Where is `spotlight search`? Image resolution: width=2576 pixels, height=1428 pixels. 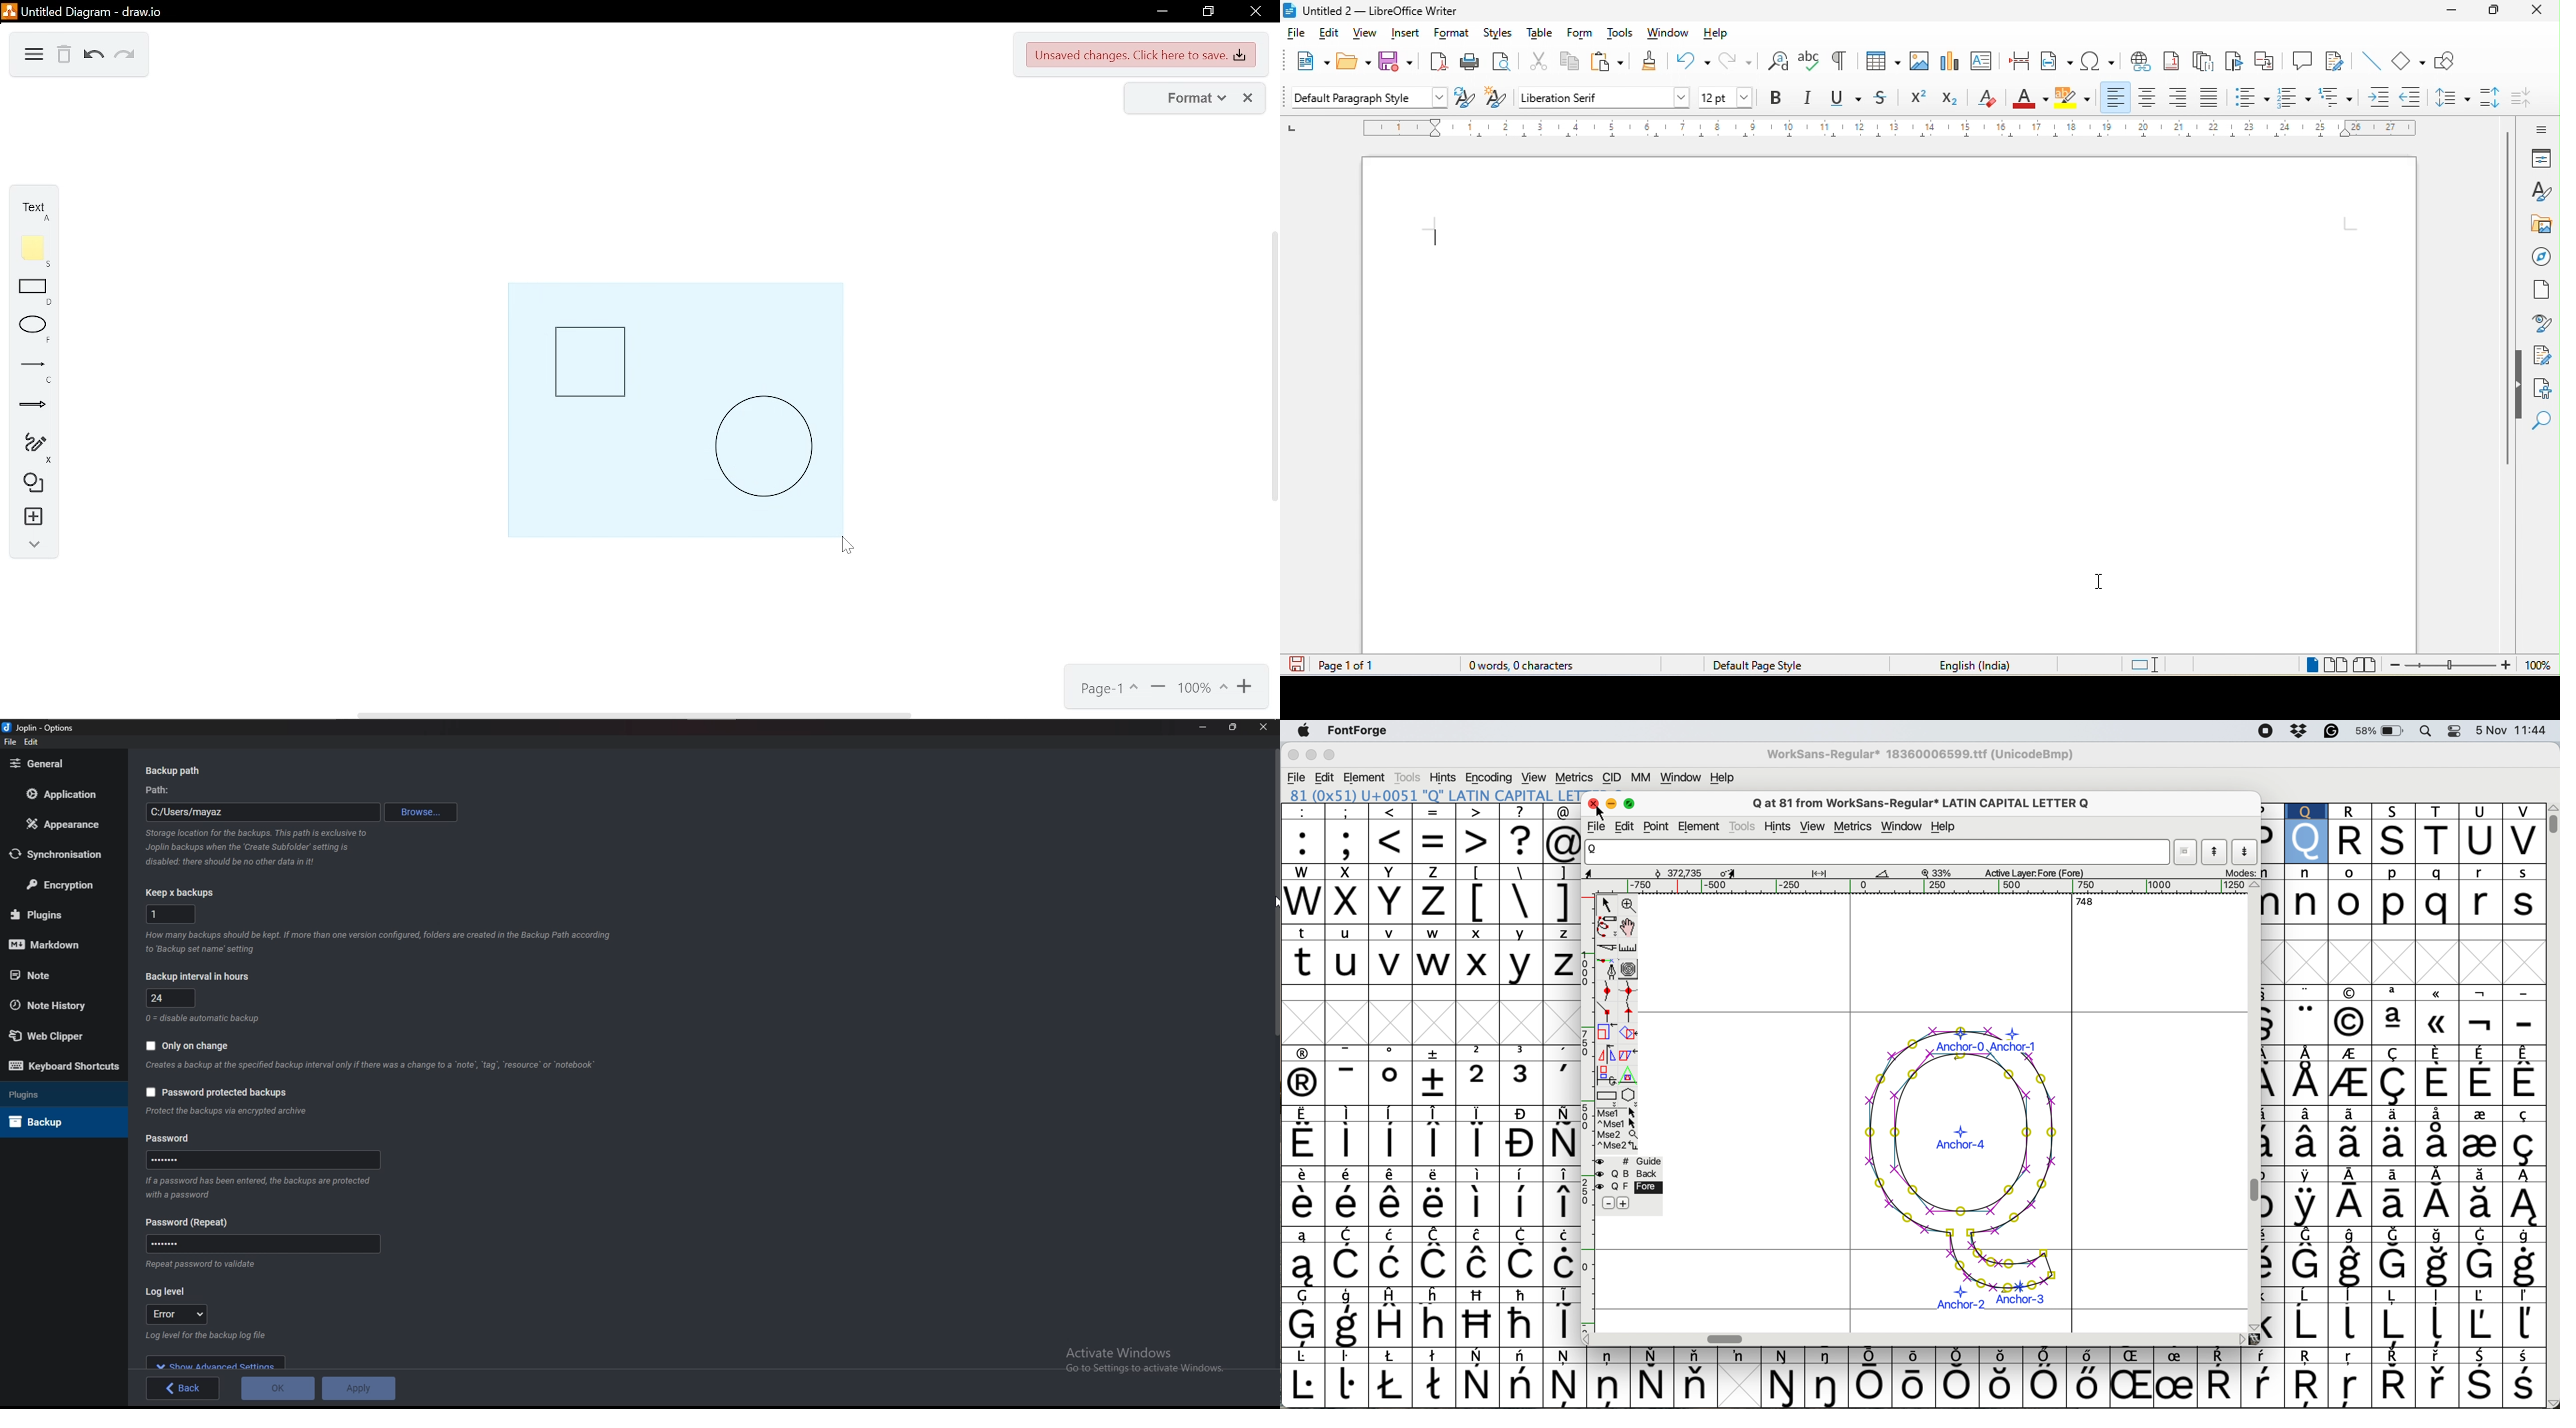 spotlight search is located at coordinates (2428, 732).